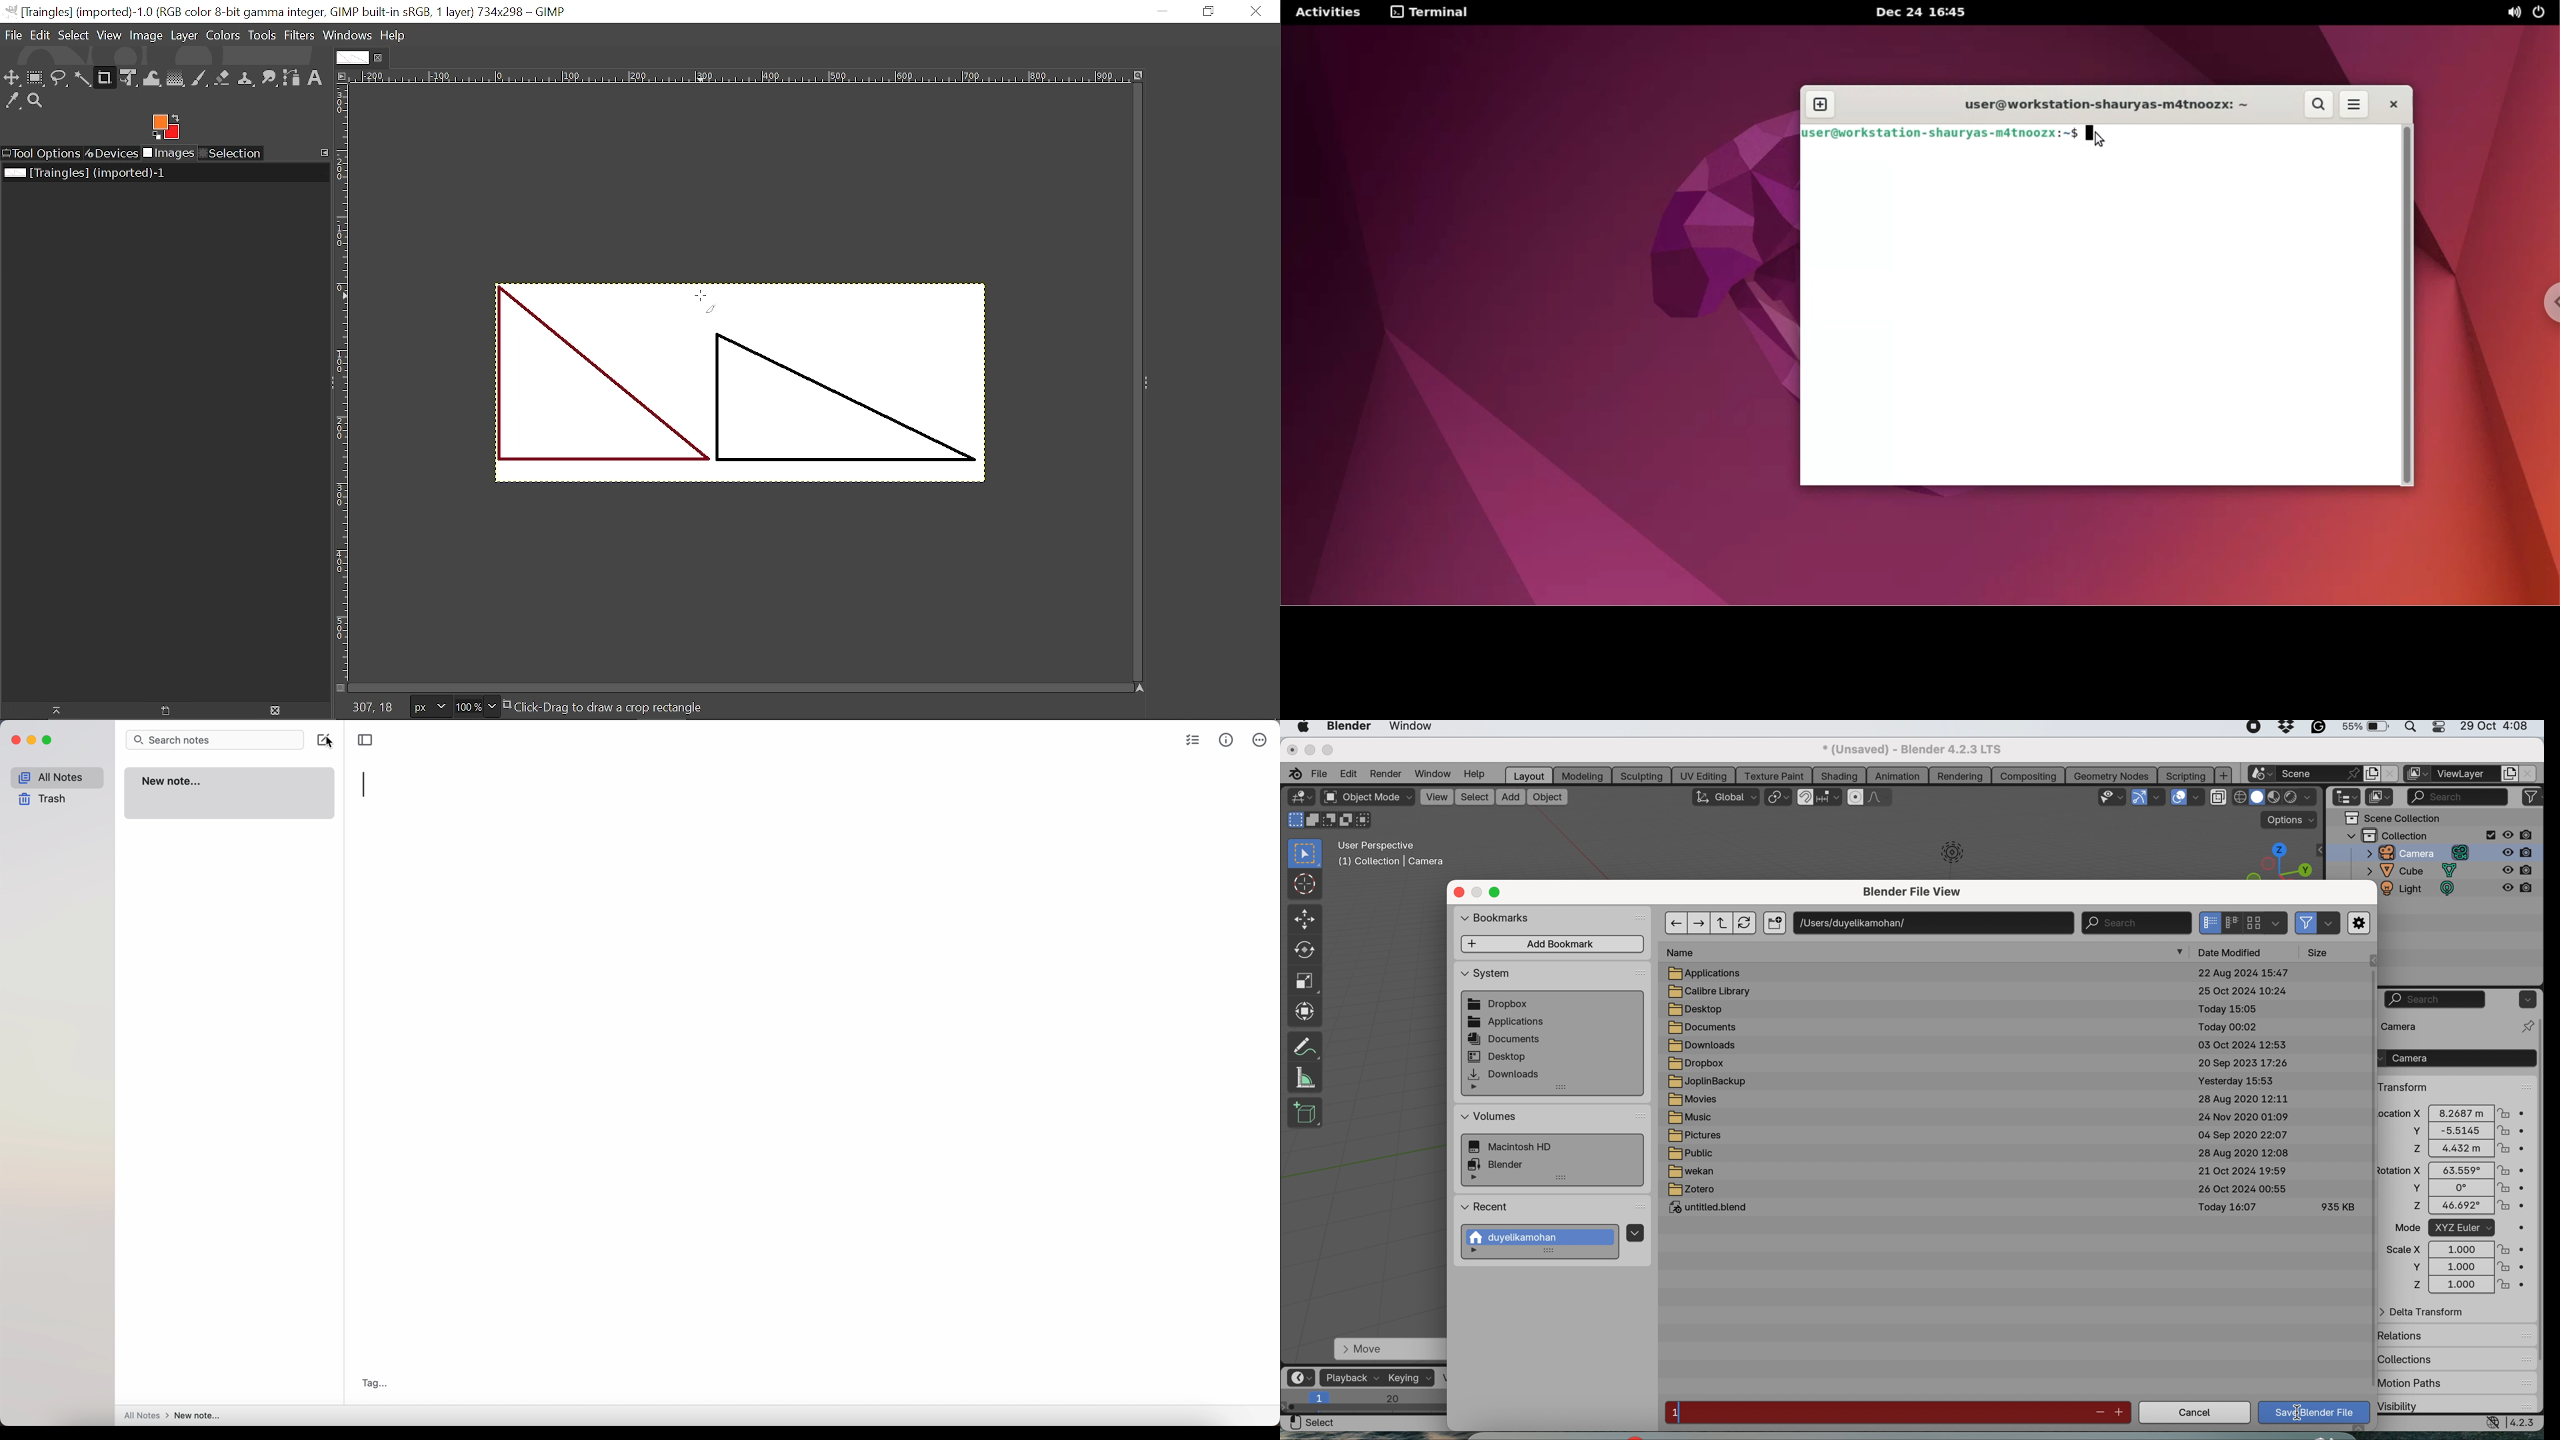  What do you see at coordinates (2181, 953) in the screenshot?
I see `more` at bounding box center [2181, 953].